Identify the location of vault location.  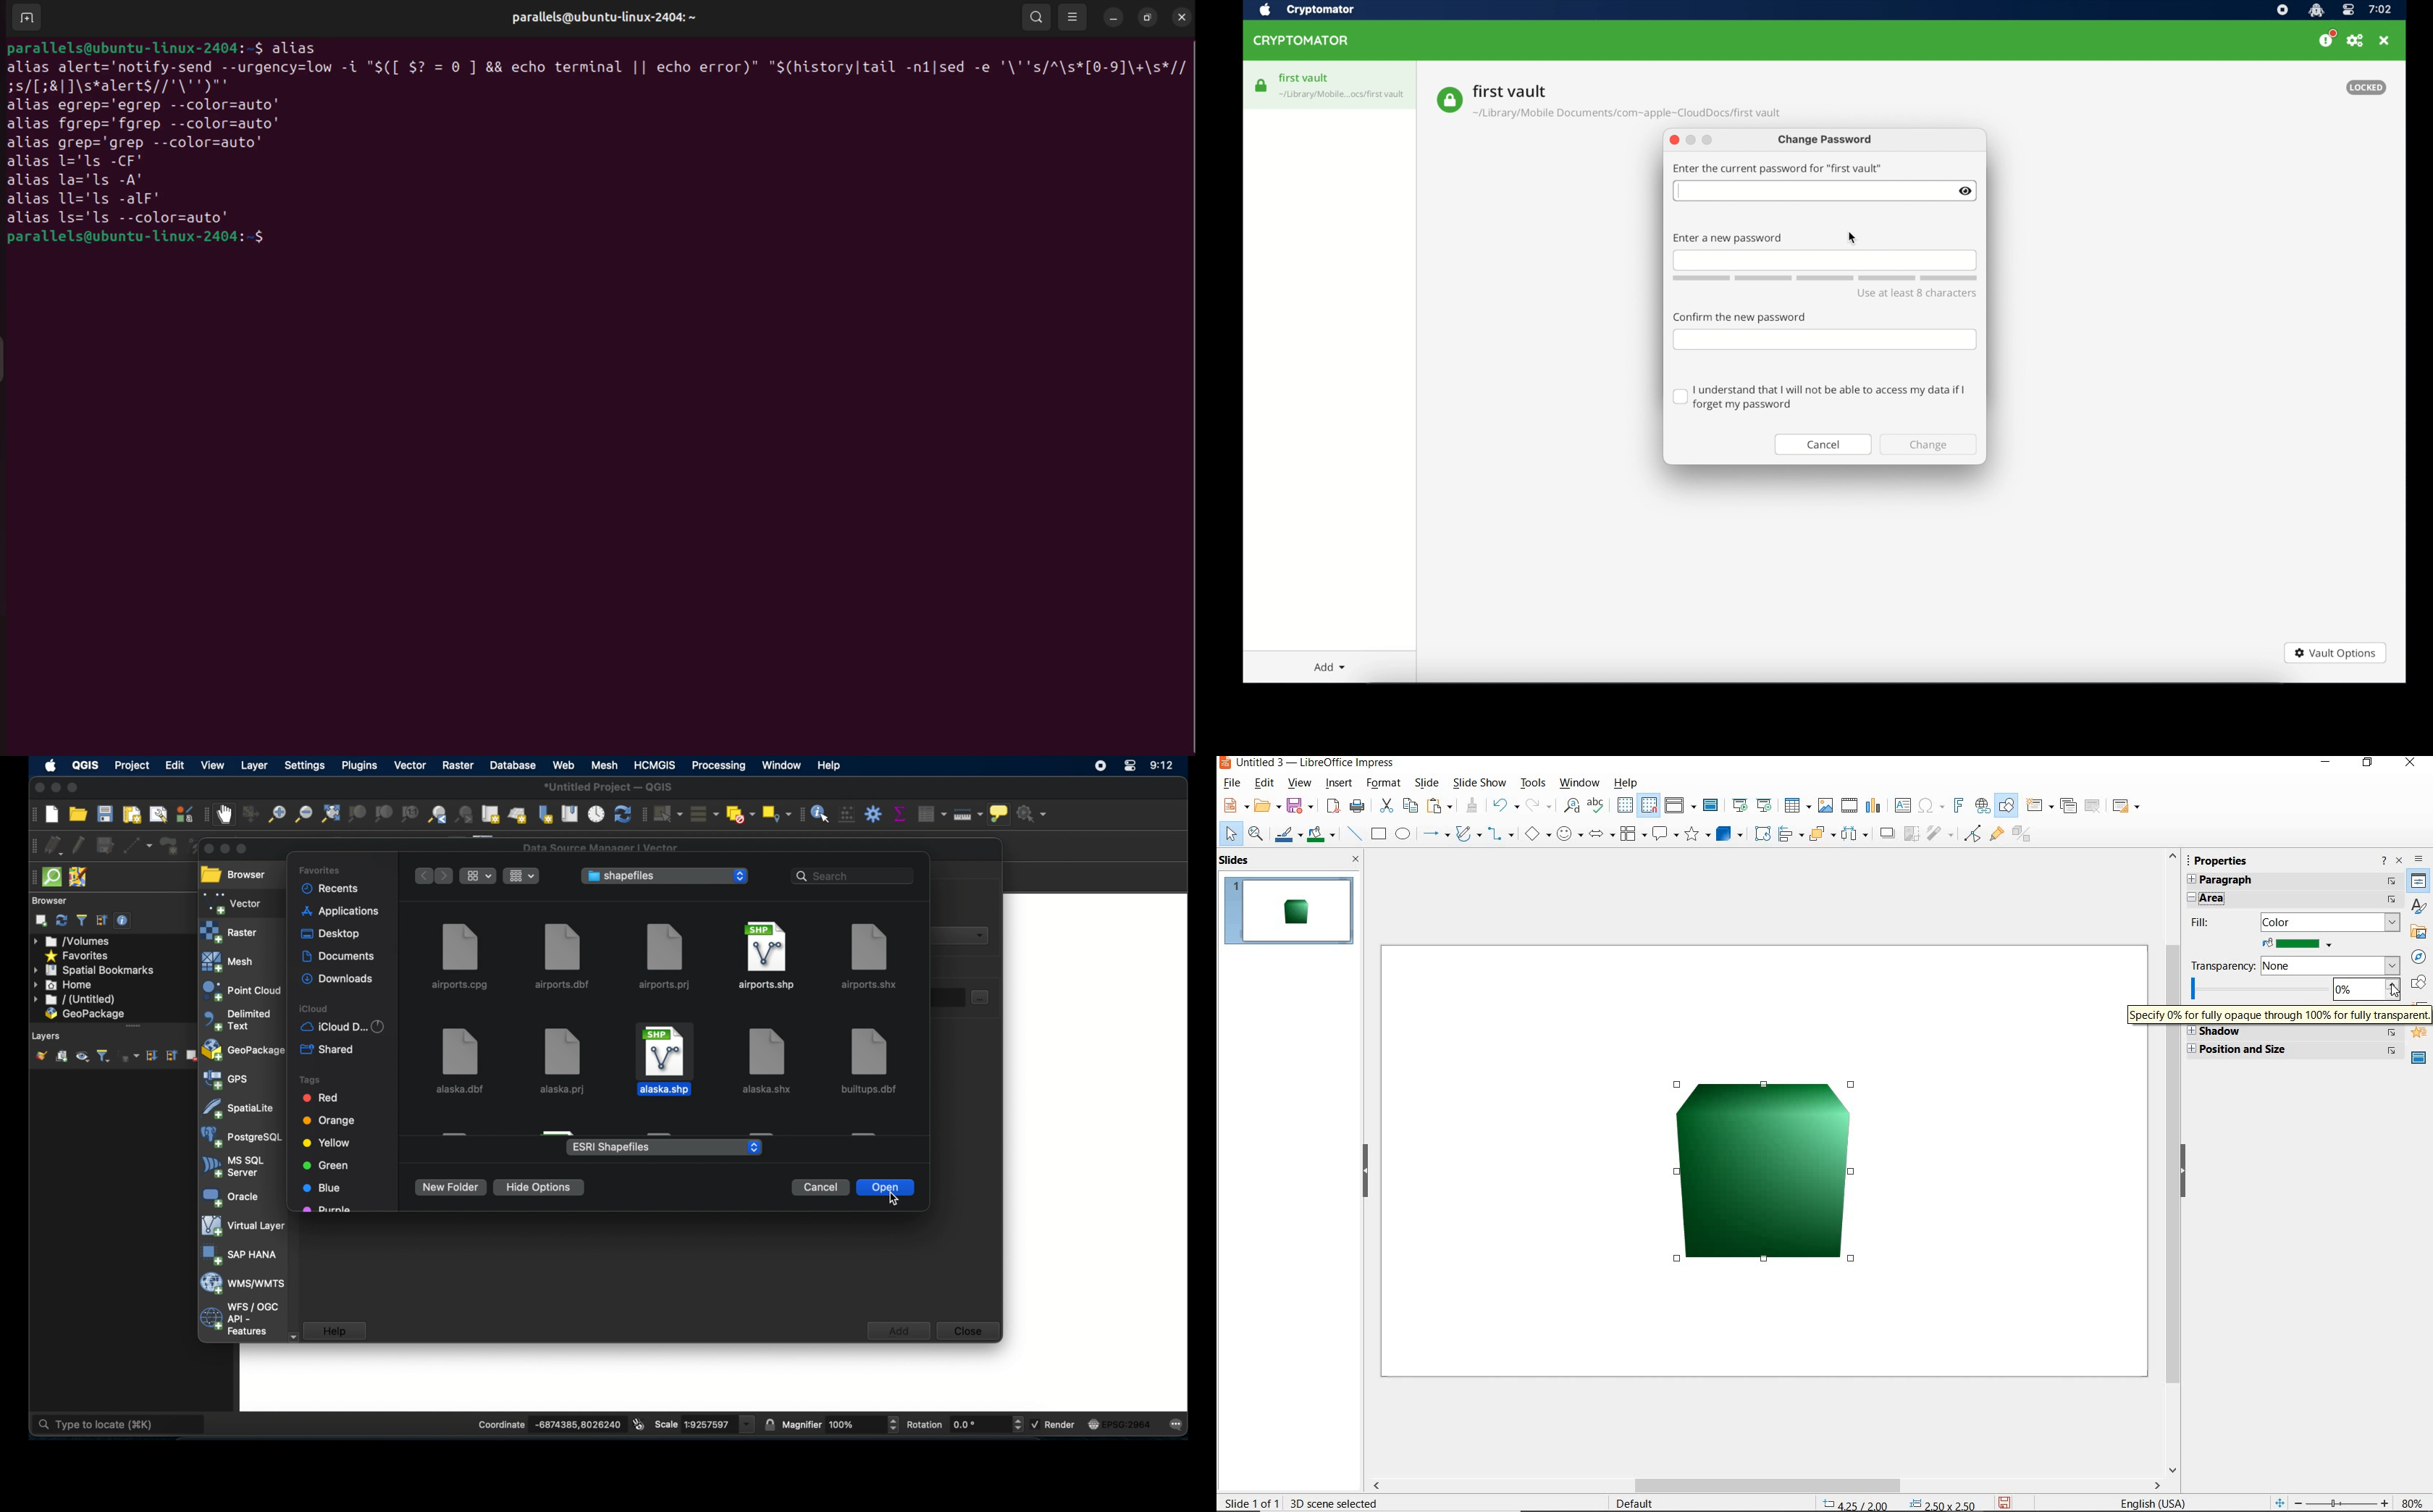
(1628, 115).